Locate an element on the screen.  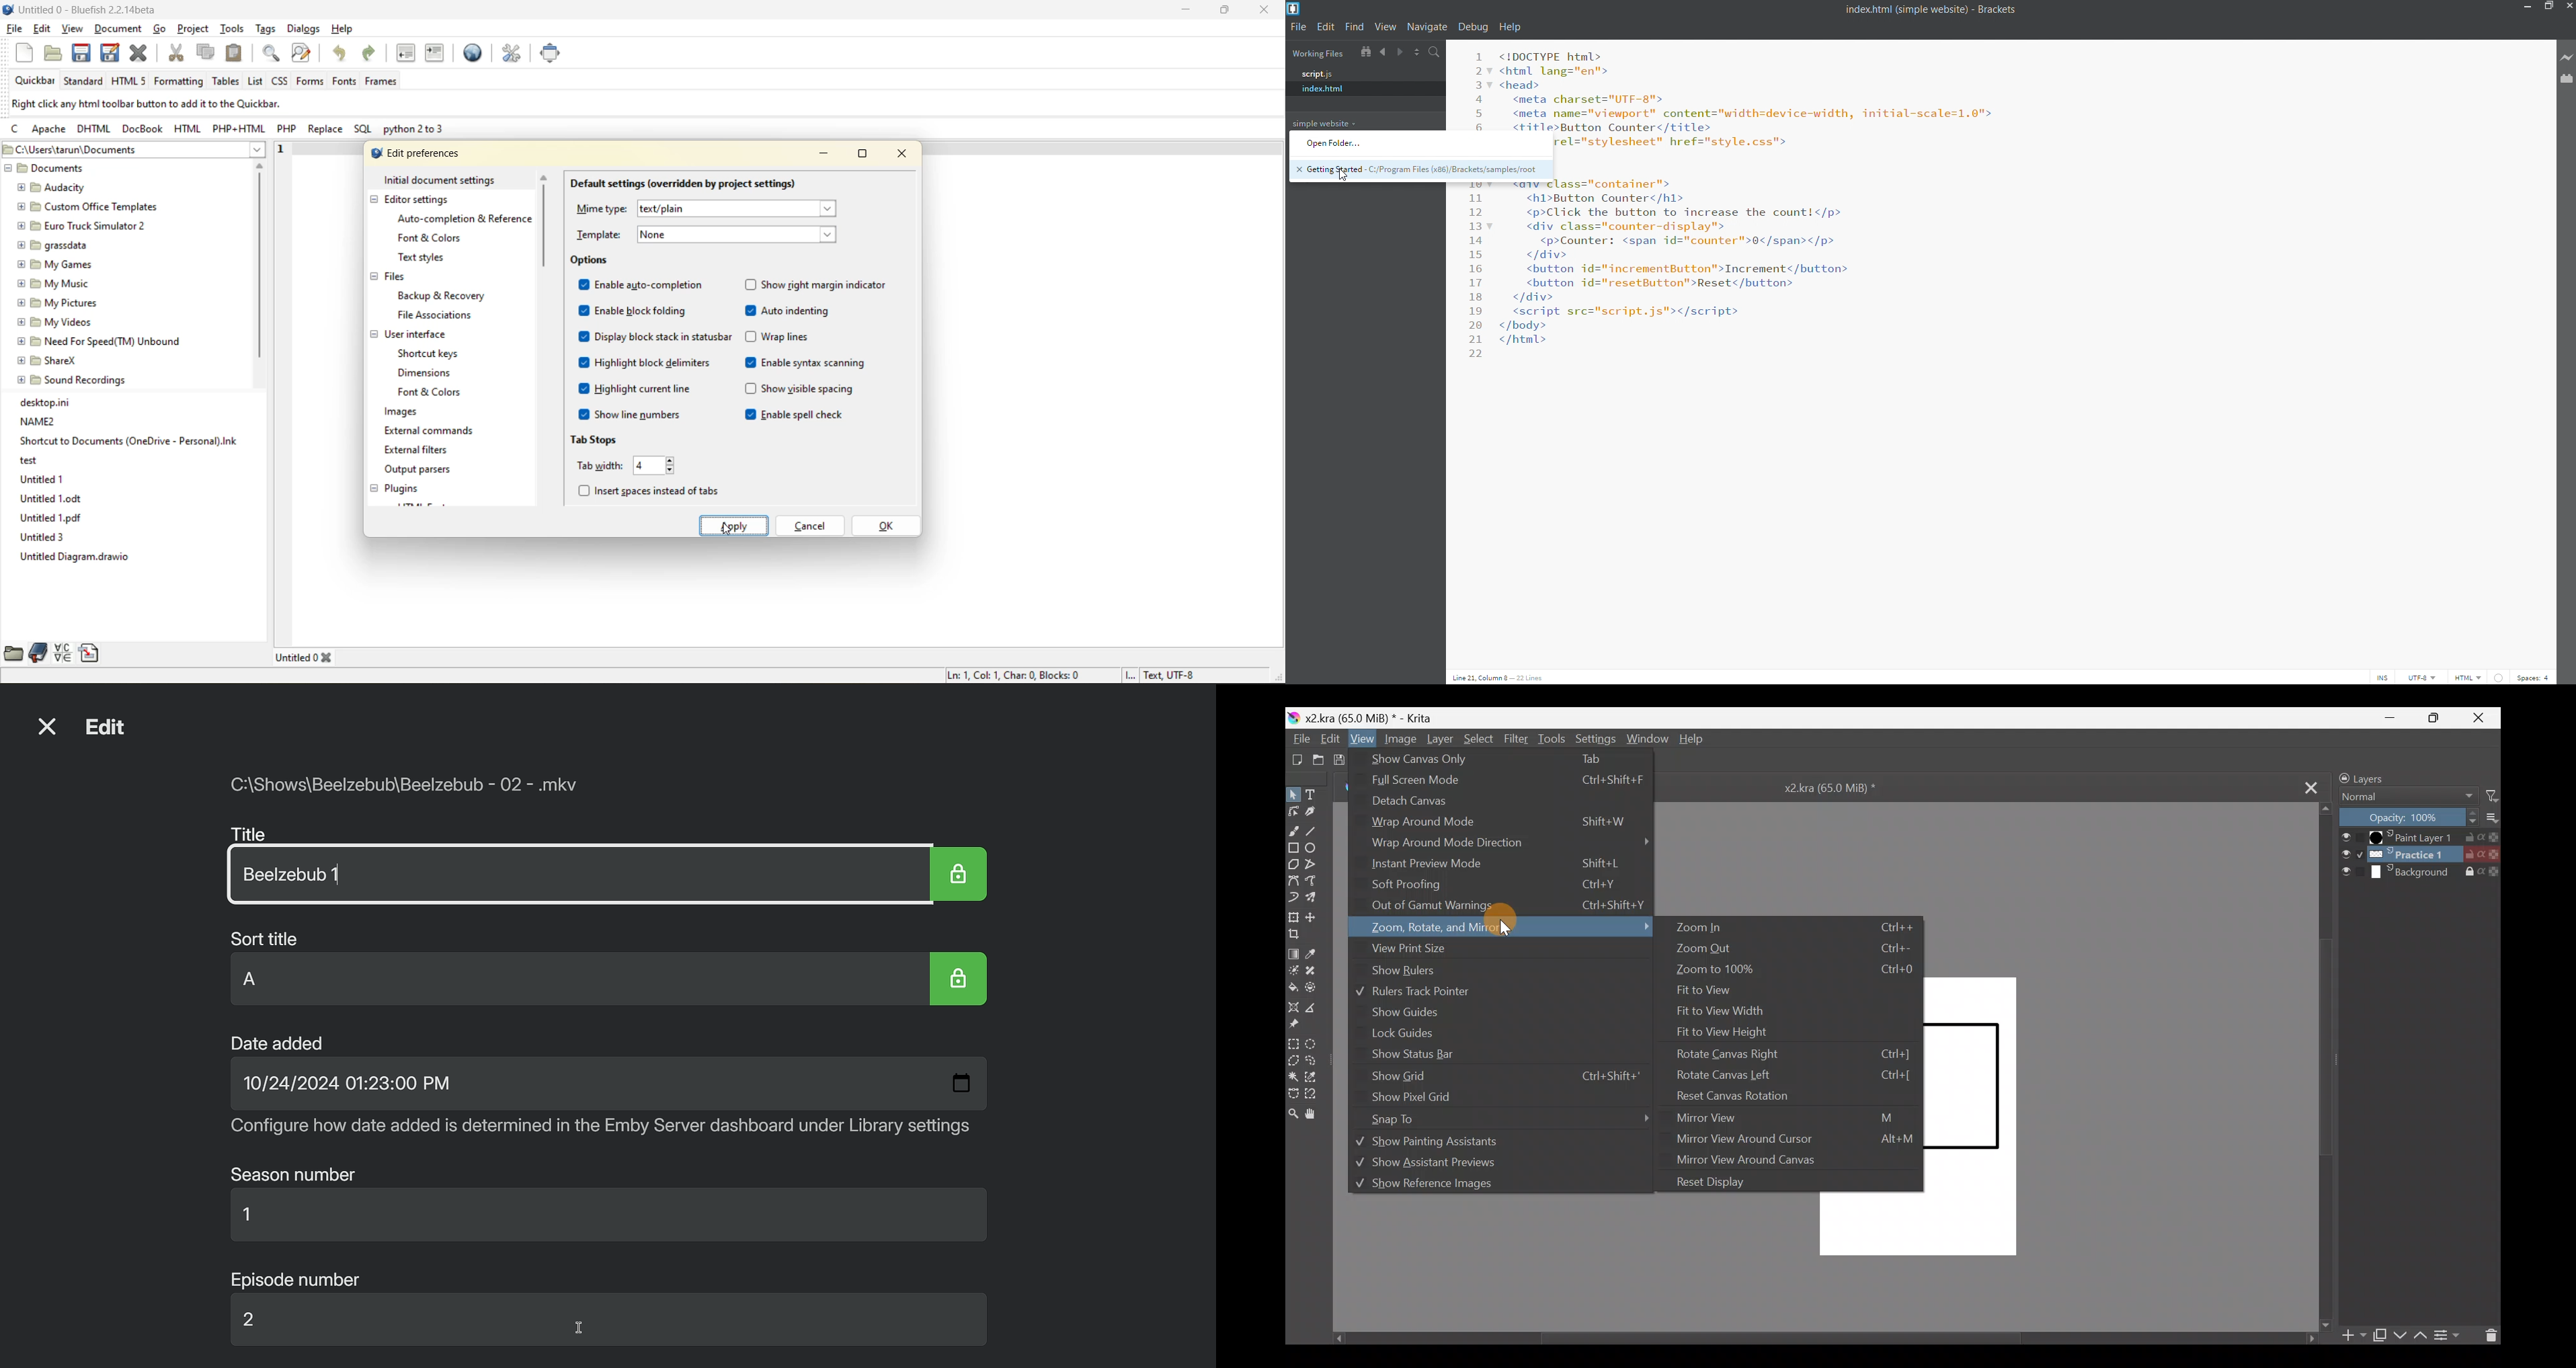
standard is located at coordinates (84, 83).